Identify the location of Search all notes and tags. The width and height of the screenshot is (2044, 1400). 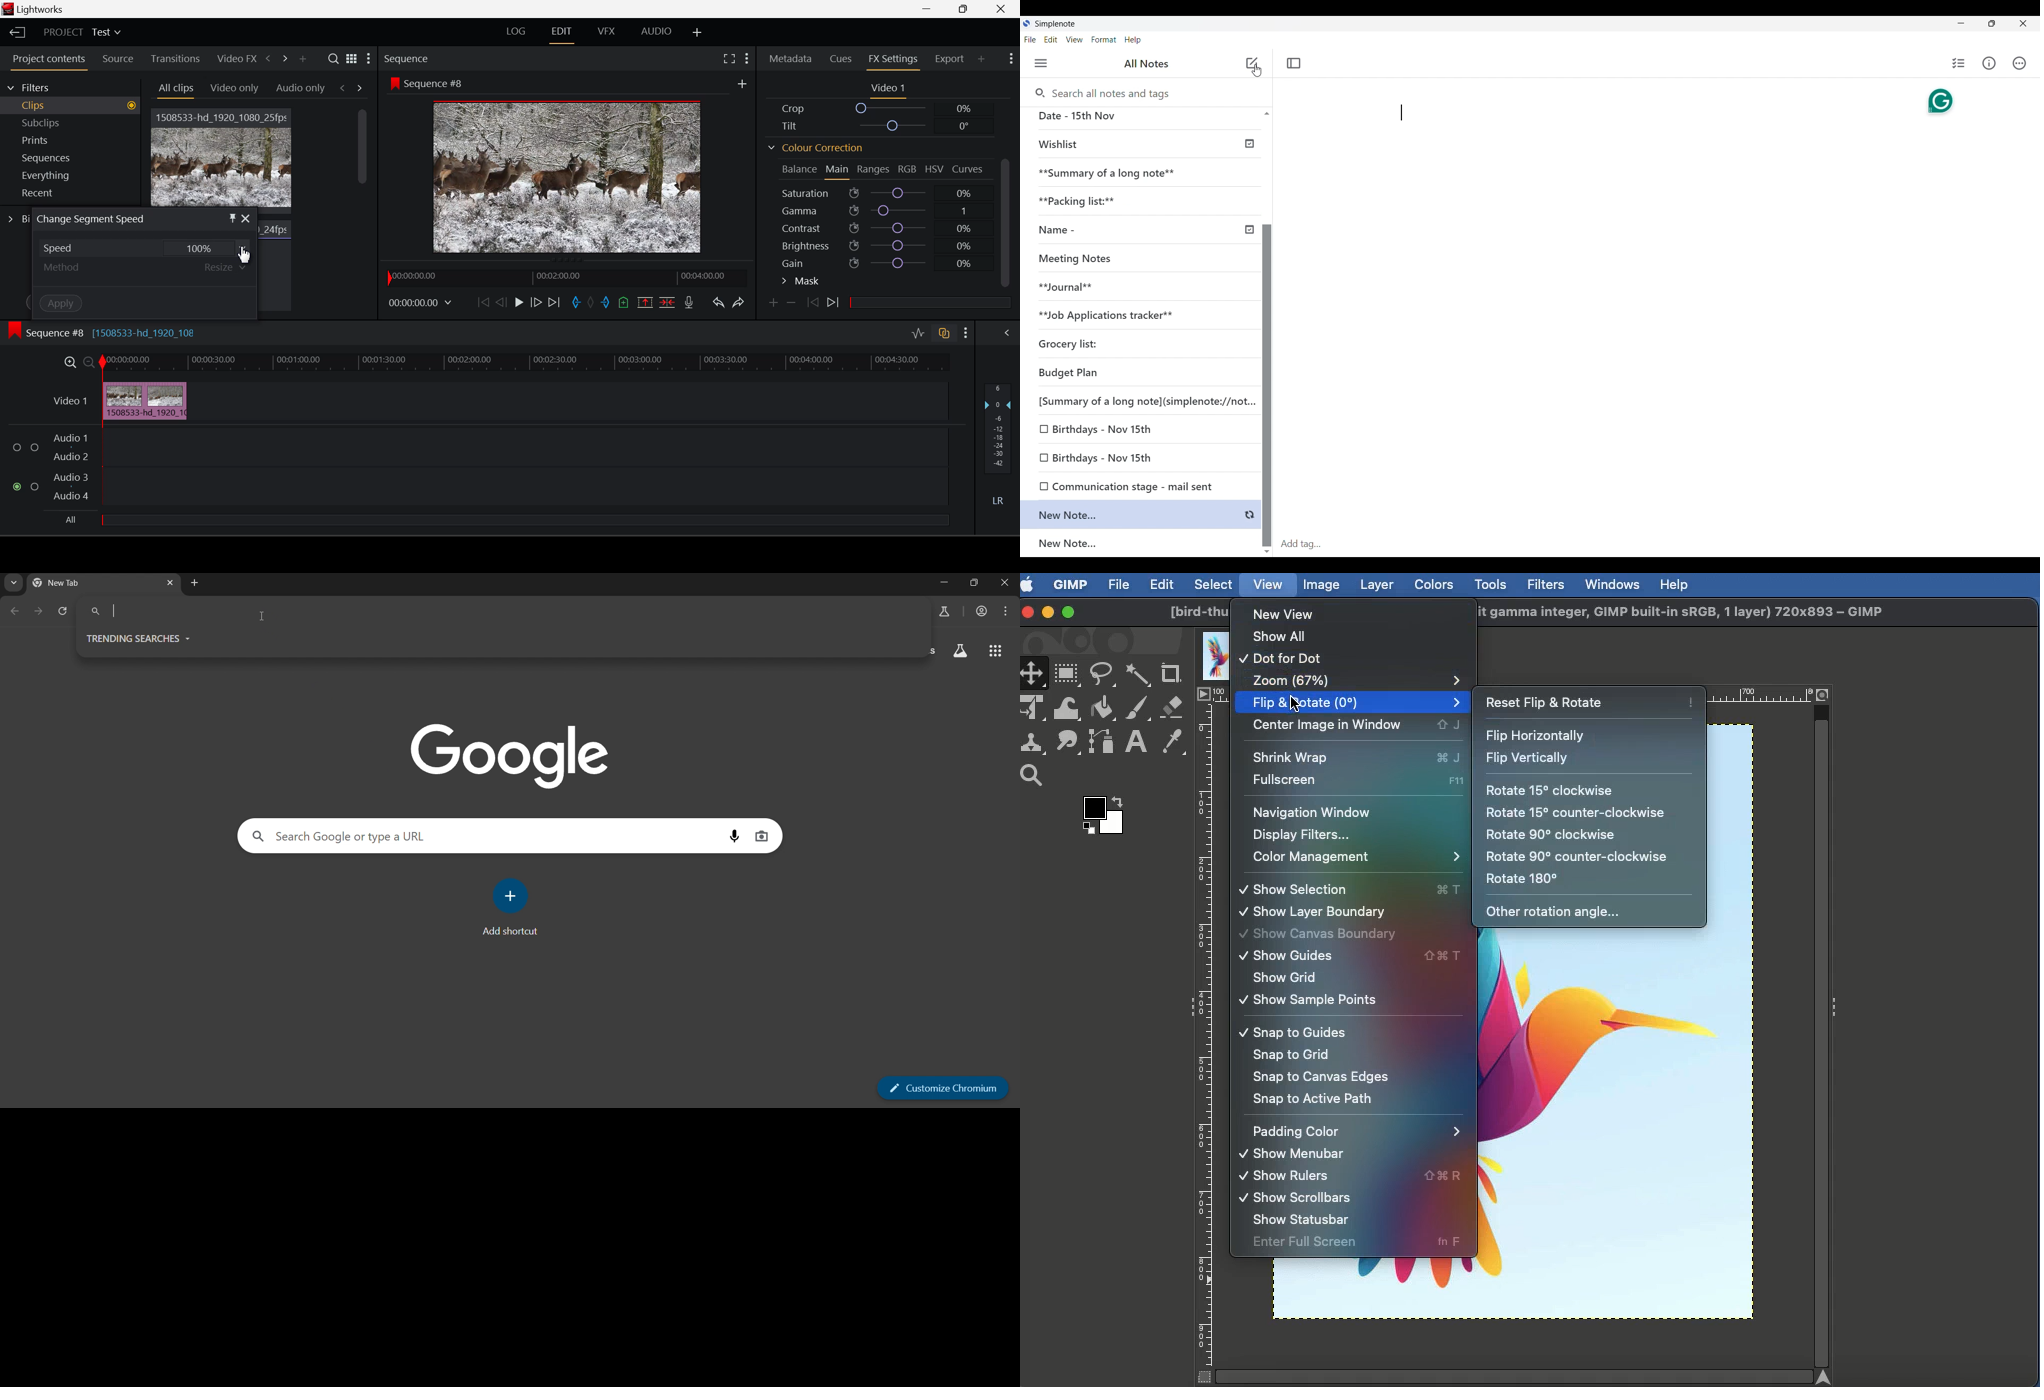
(1102, 94).